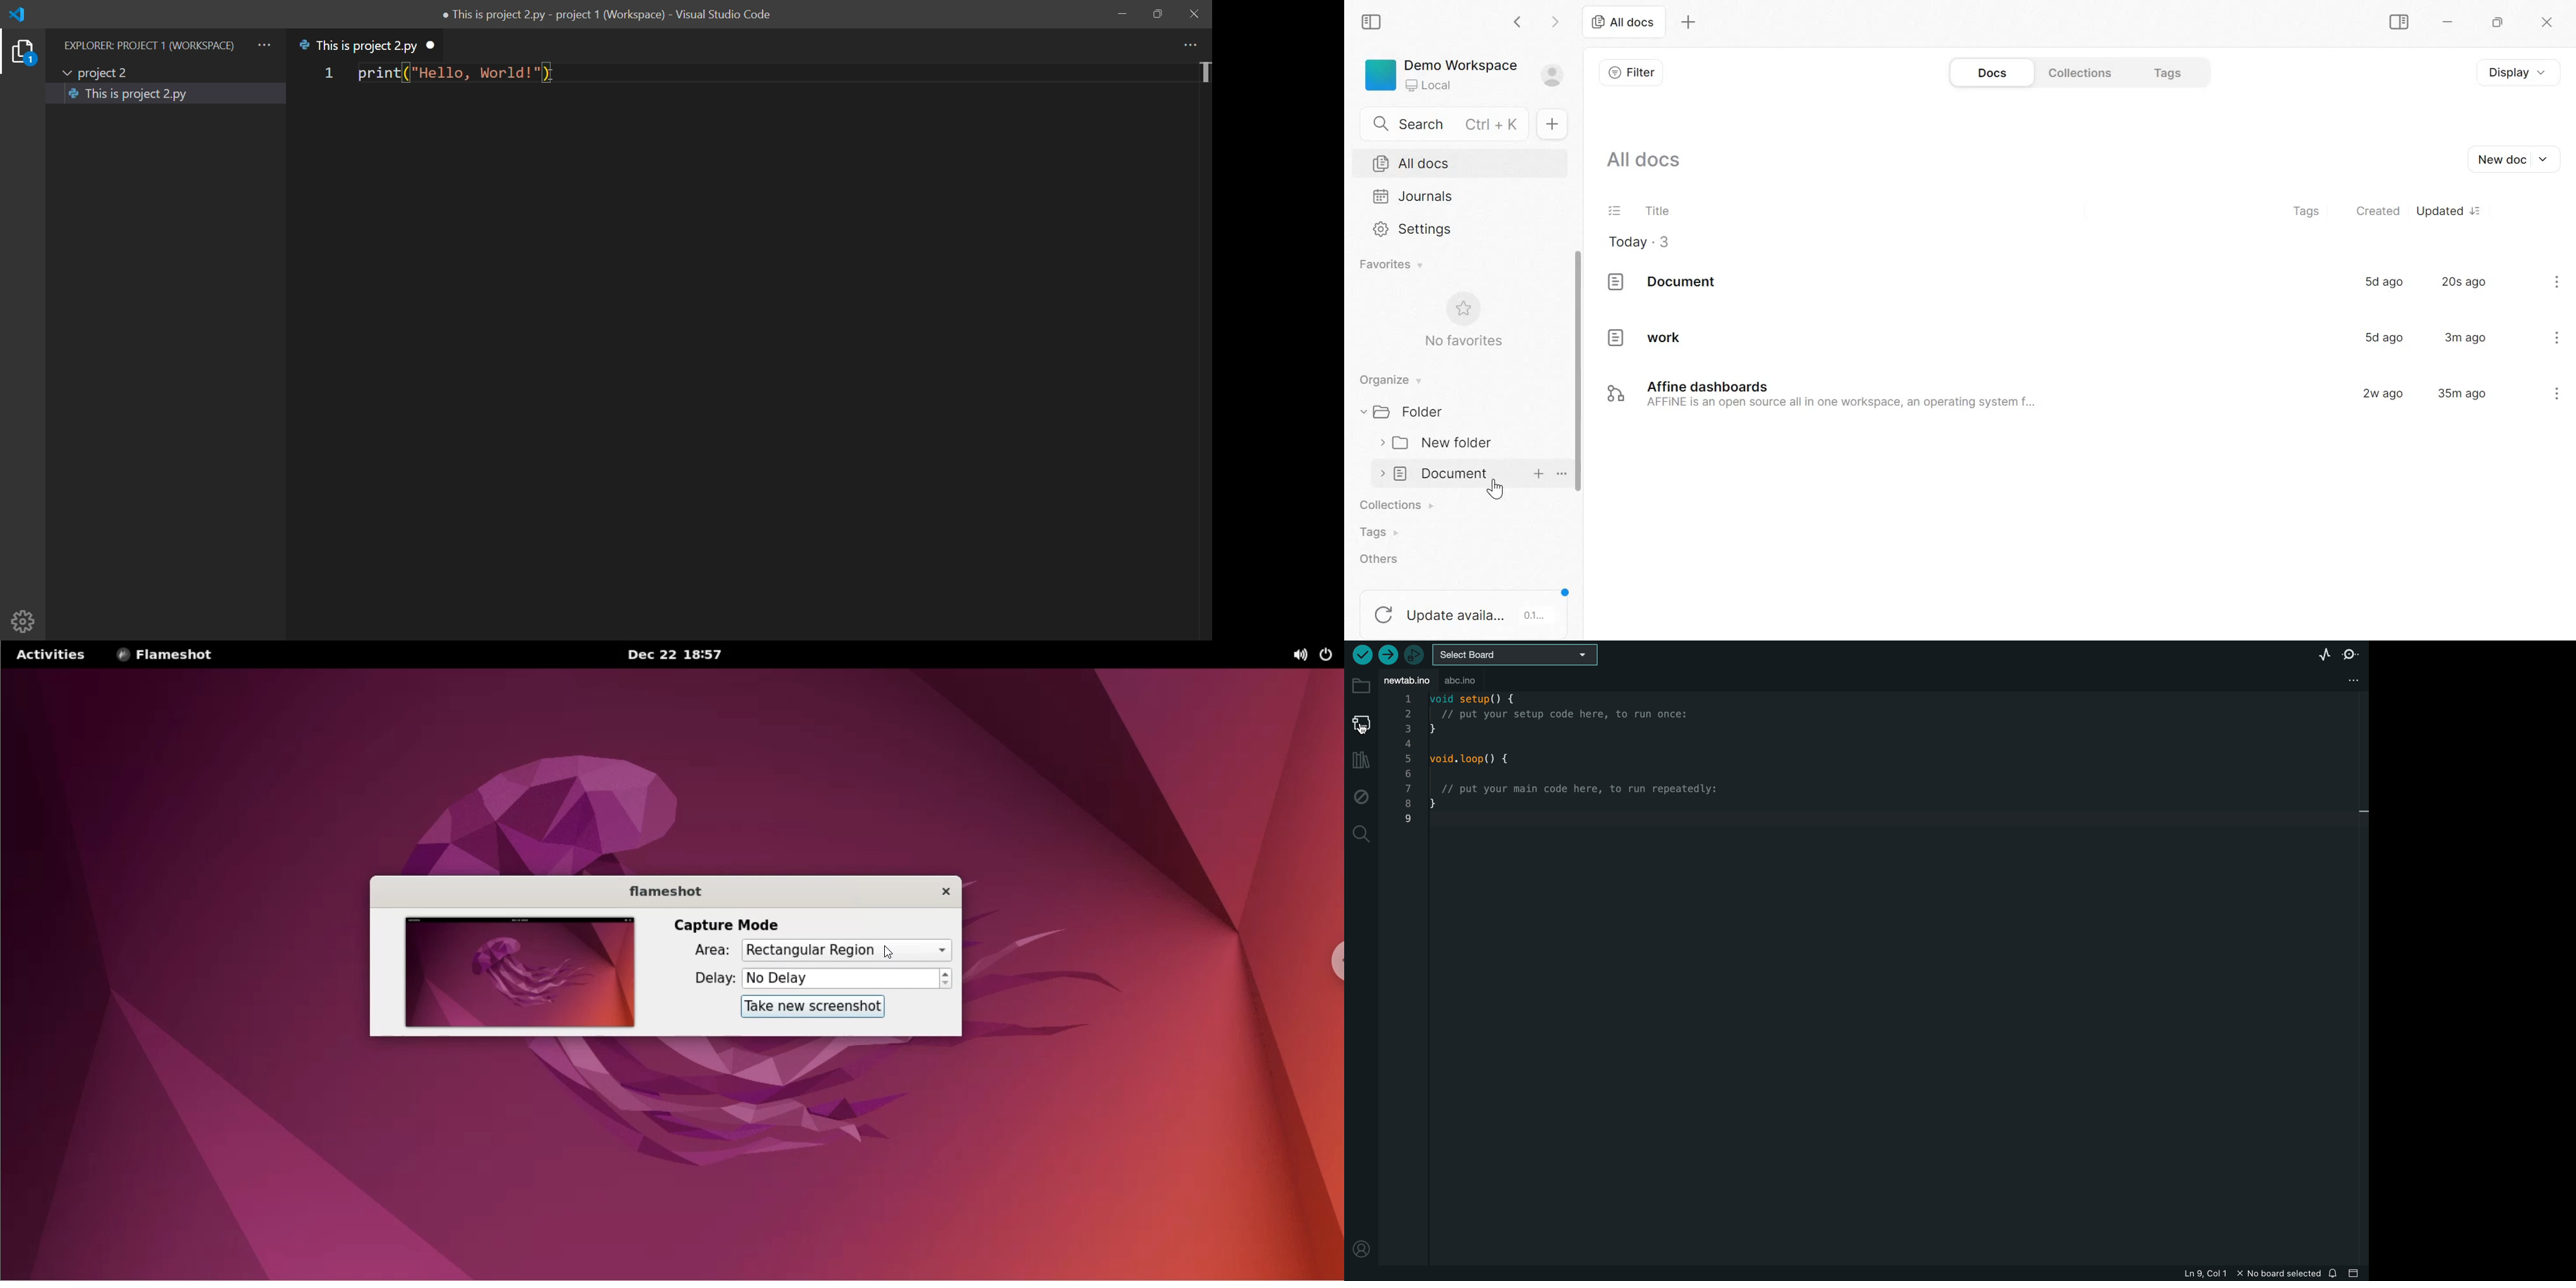 The width and height of the screenshot is (2576, 1288). Describe the element at coordinates (2558, 282) in the screenshot. I see `kebab menu` at that location.